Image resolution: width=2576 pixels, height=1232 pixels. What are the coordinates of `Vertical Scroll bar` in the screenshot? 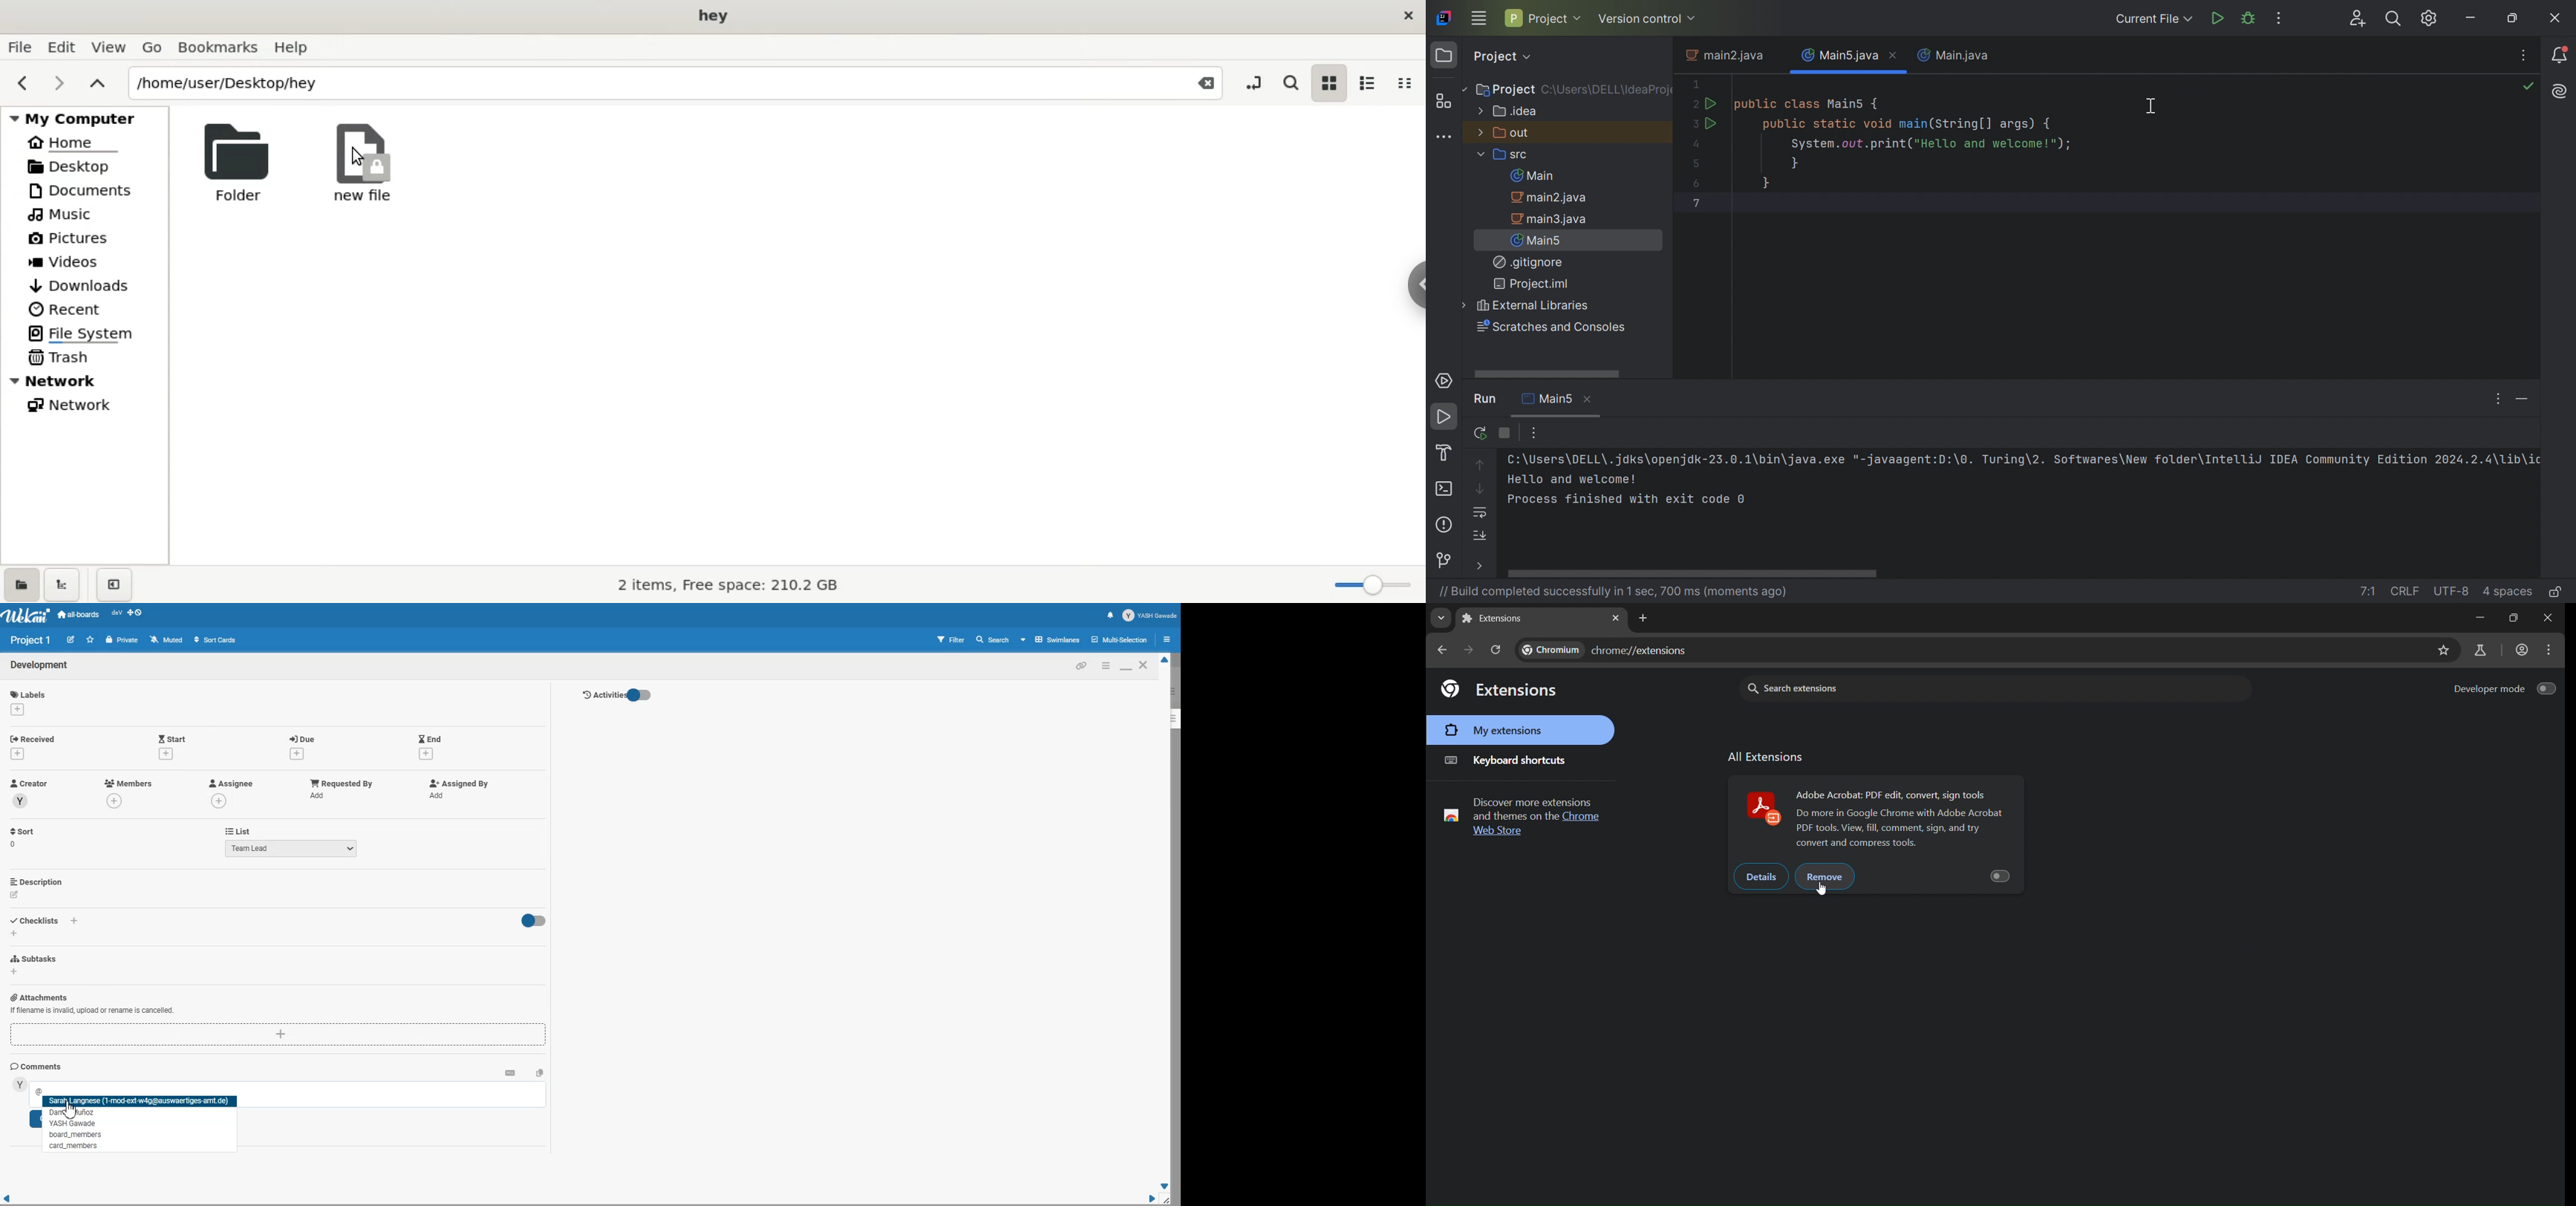 It's located at (1166, 923).